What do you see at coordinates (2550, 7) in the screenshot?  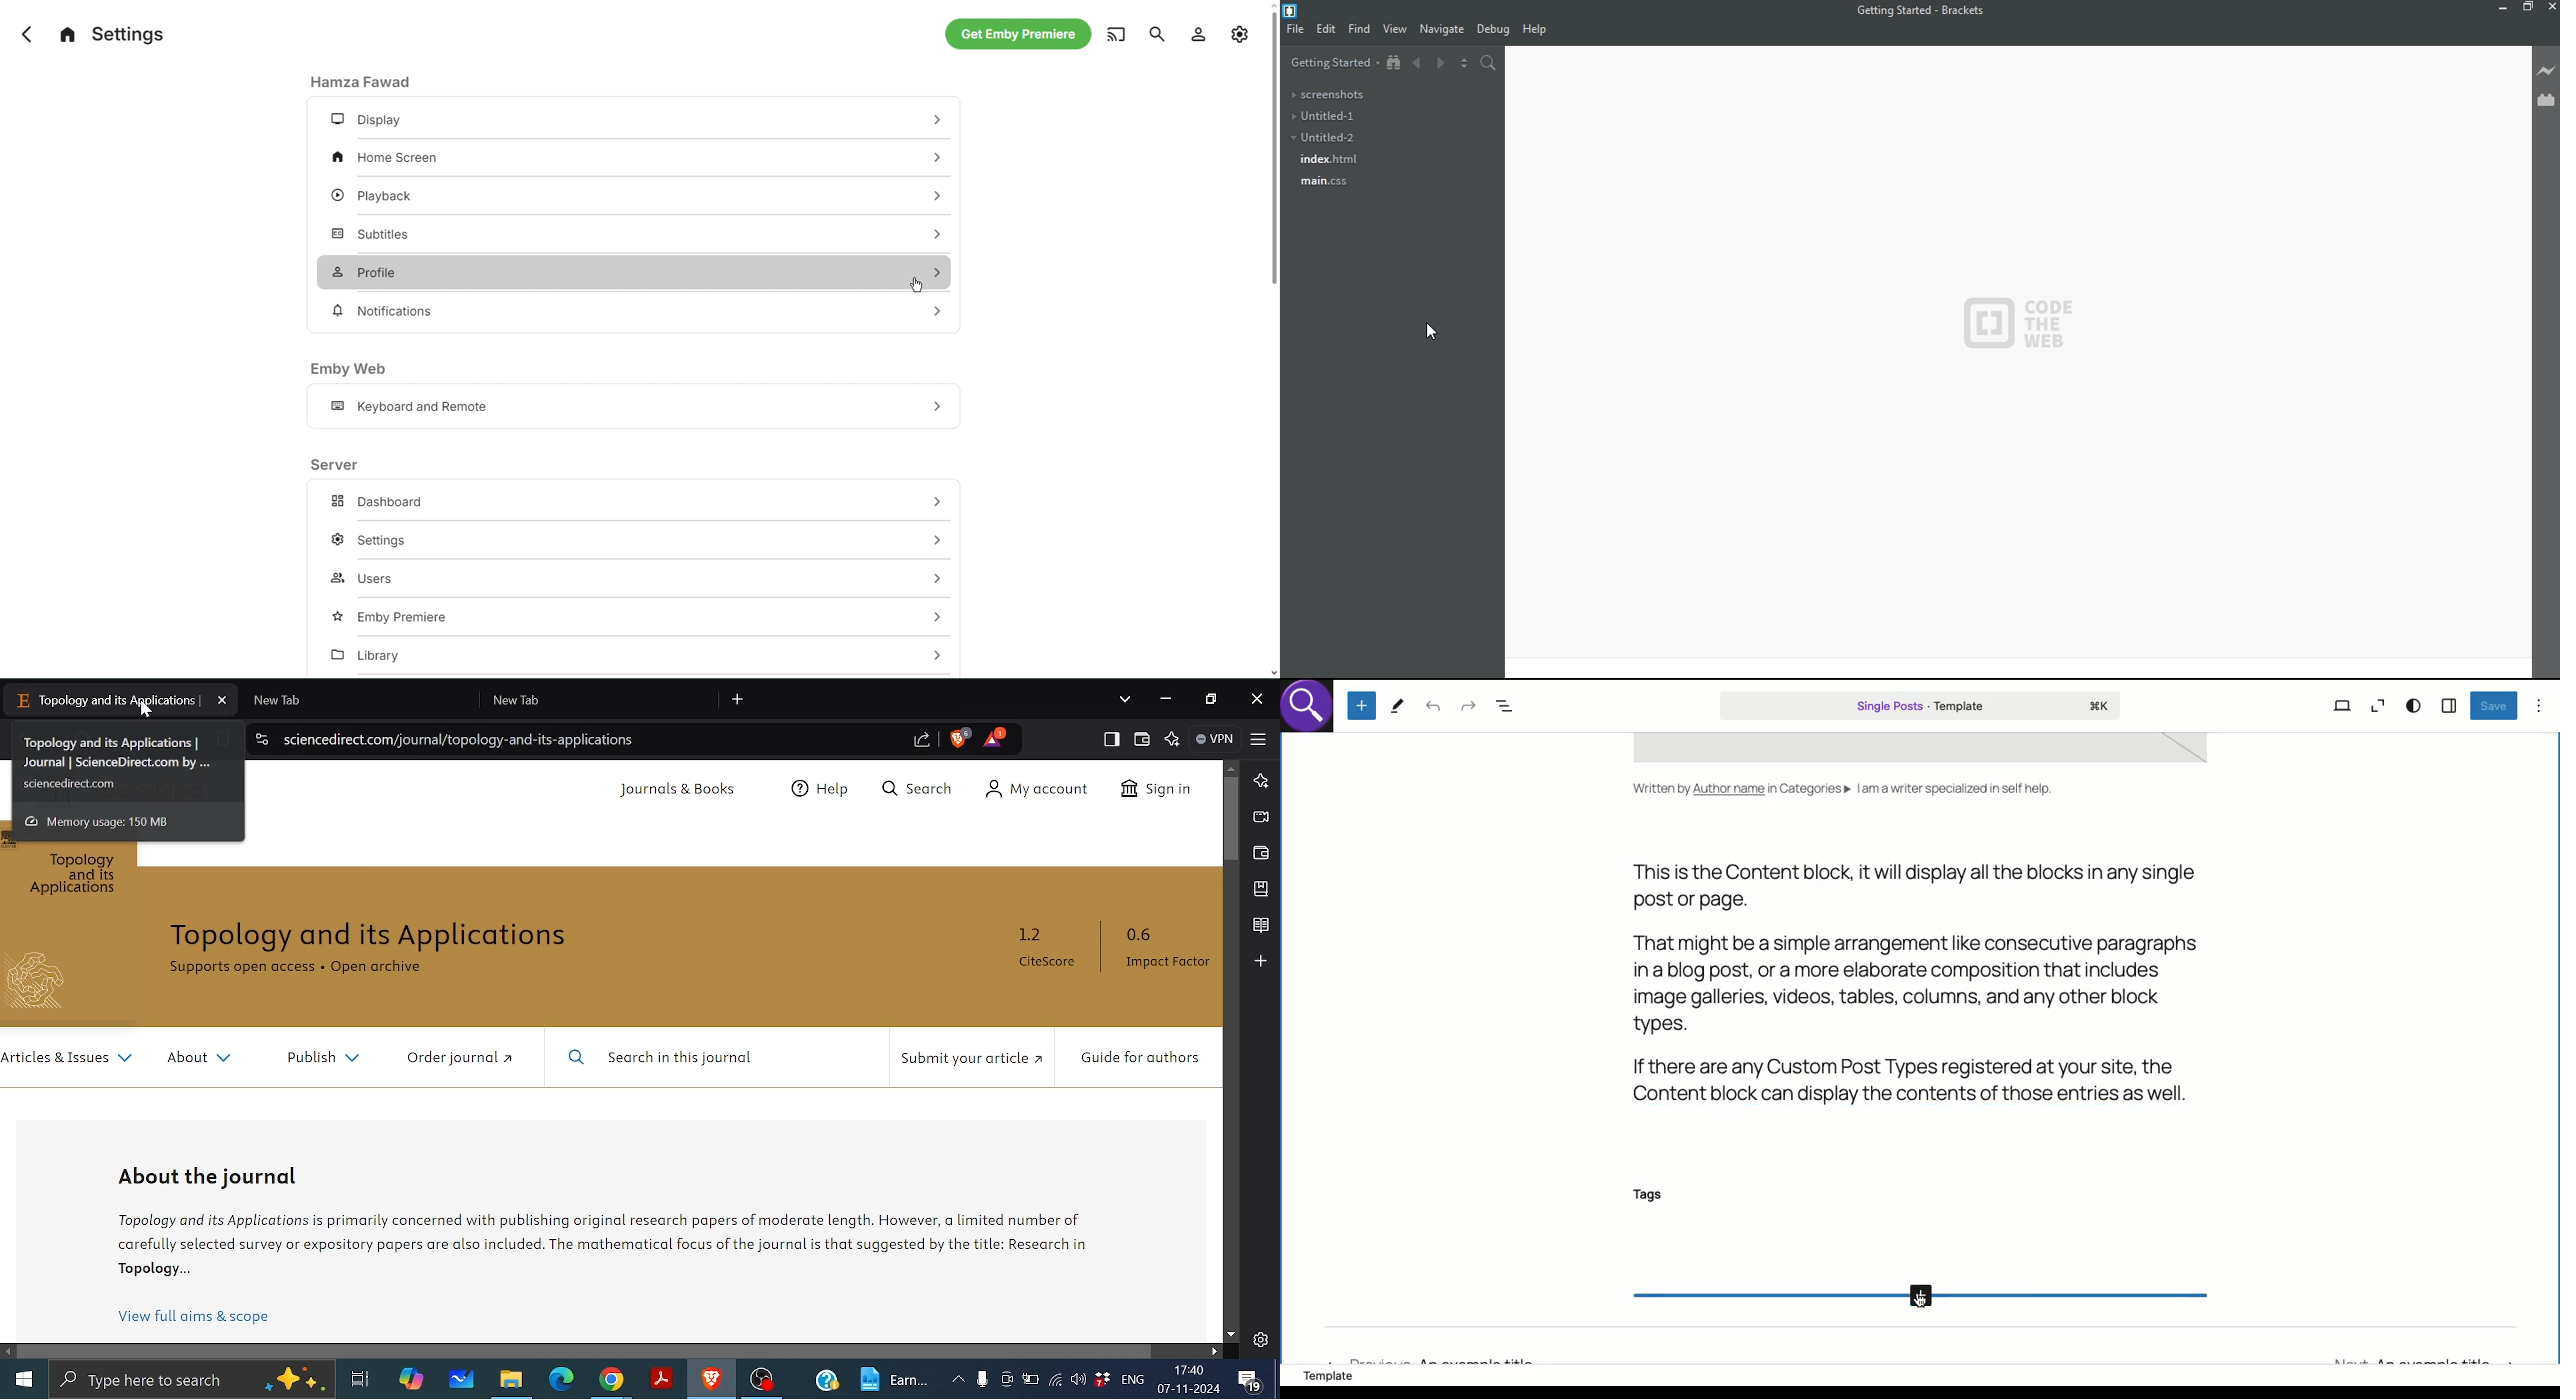 I see `close` at bounding box center [2550, 7].